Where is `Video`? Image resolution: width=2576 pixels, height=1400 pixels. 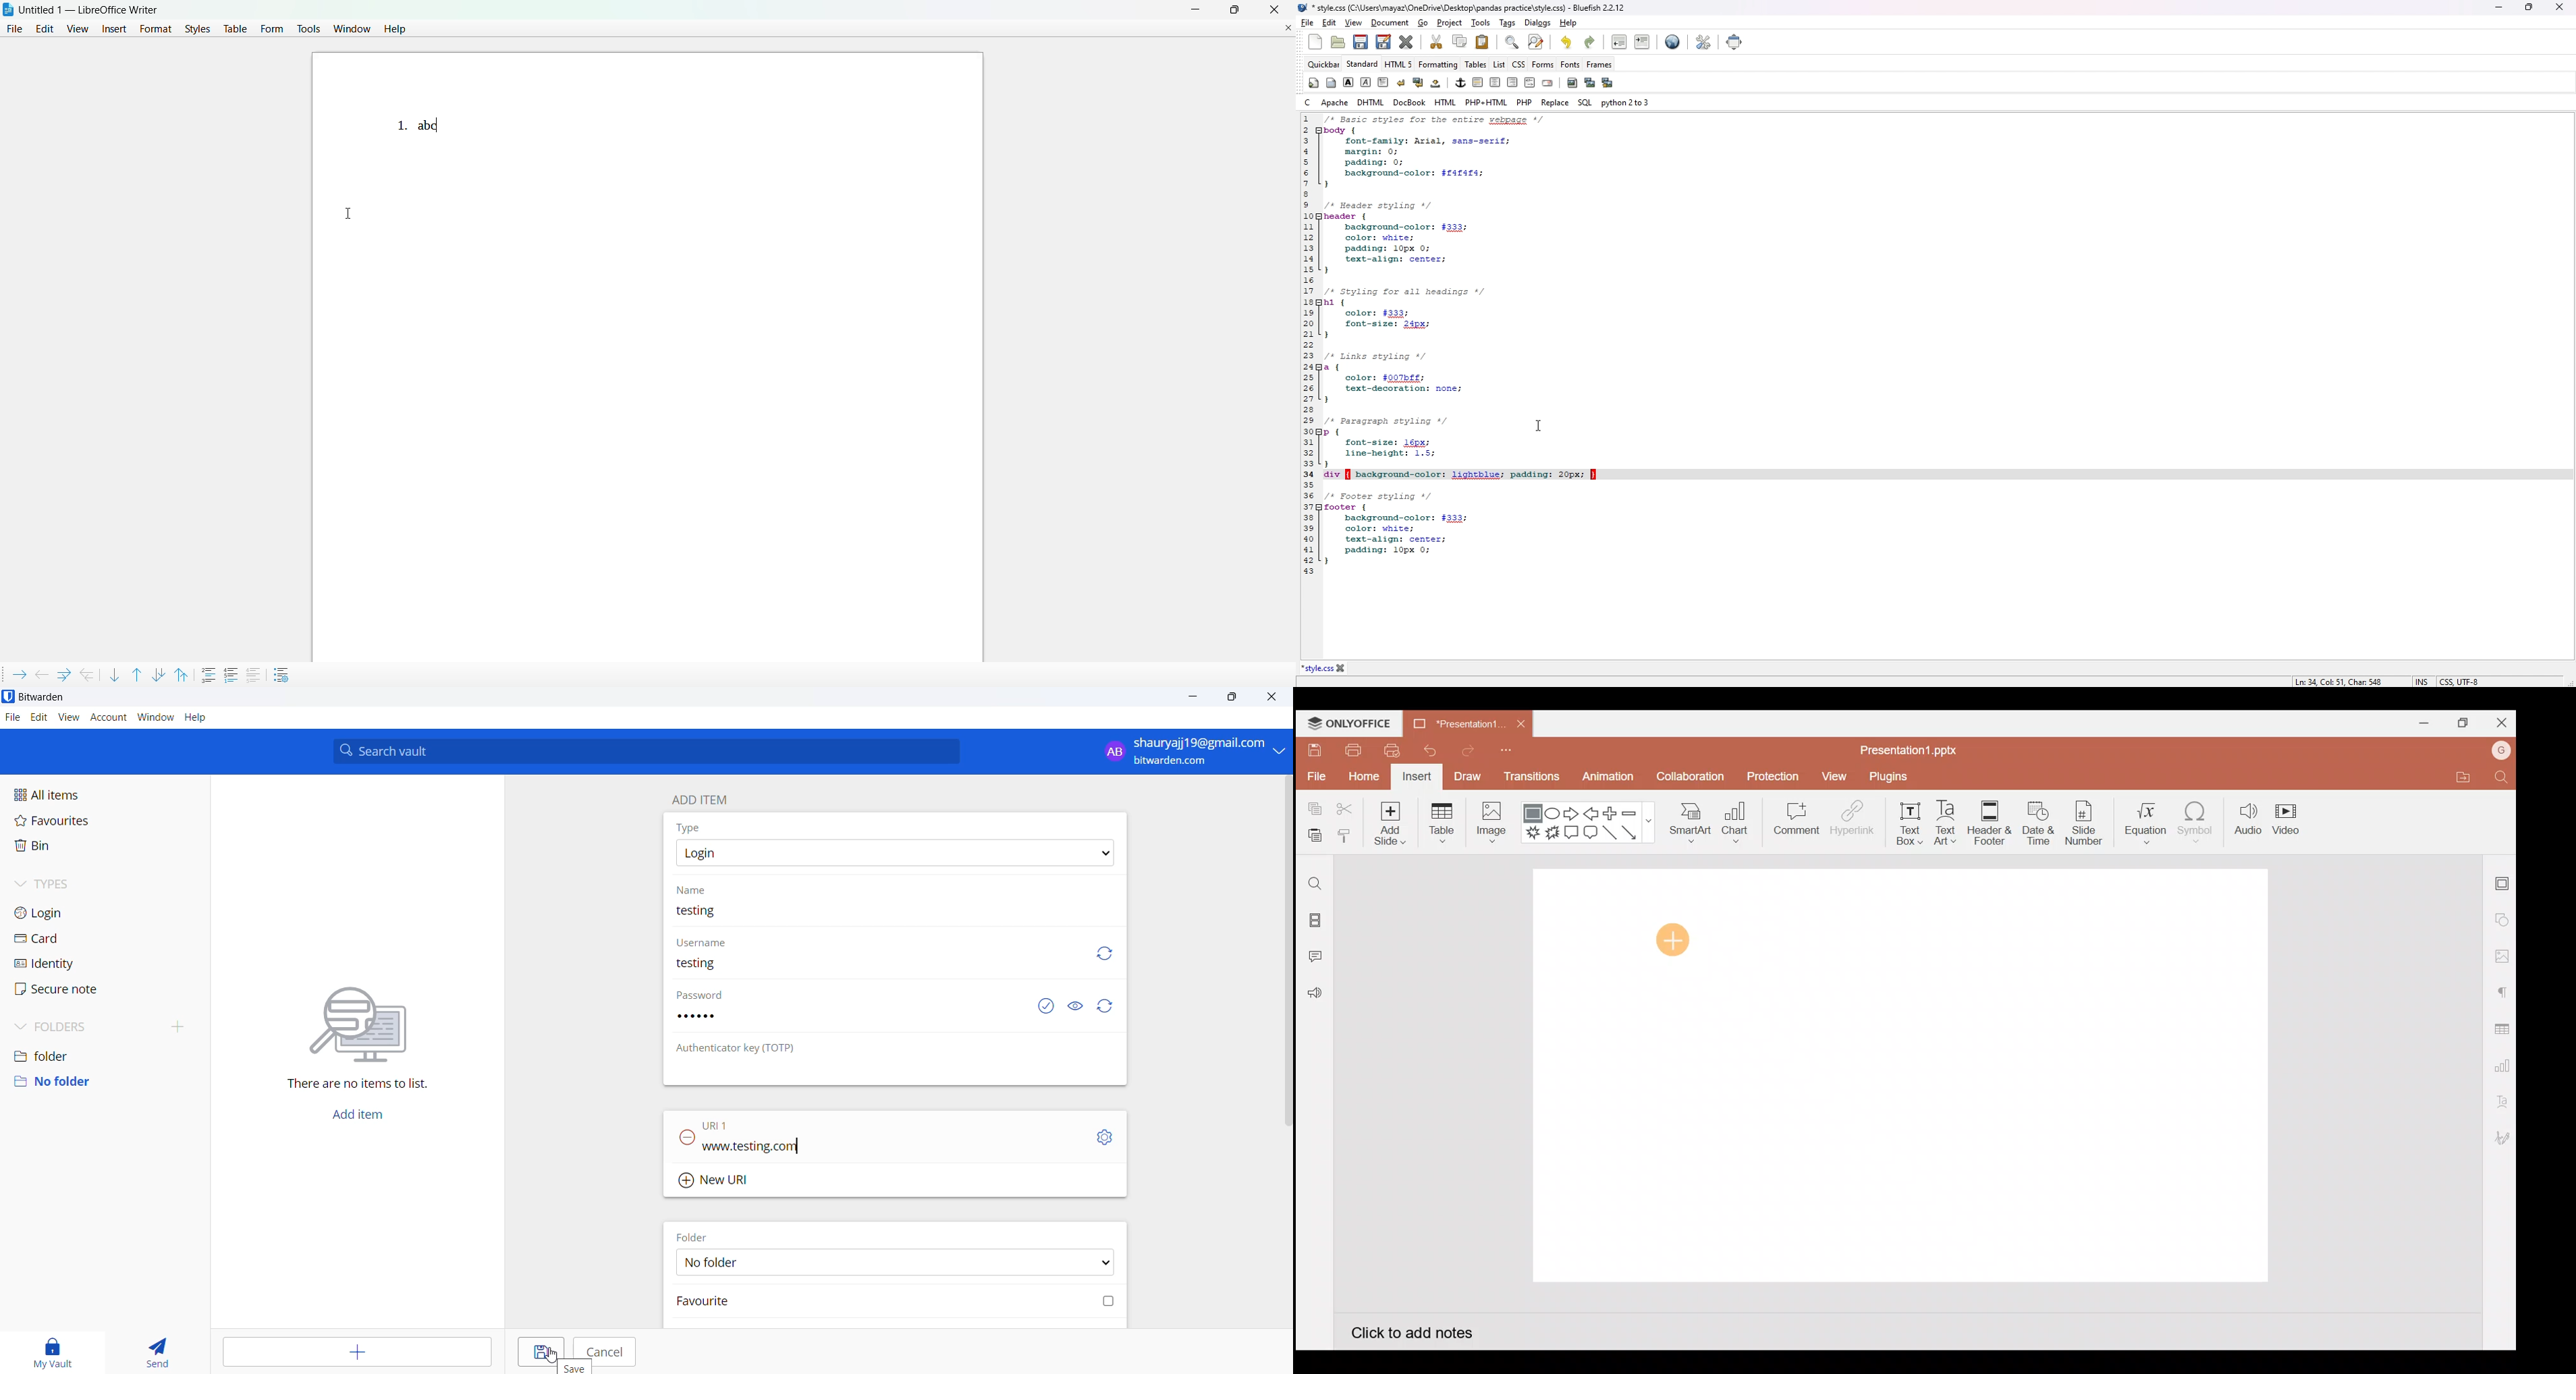 Video is located at coordinates (2288, 817).